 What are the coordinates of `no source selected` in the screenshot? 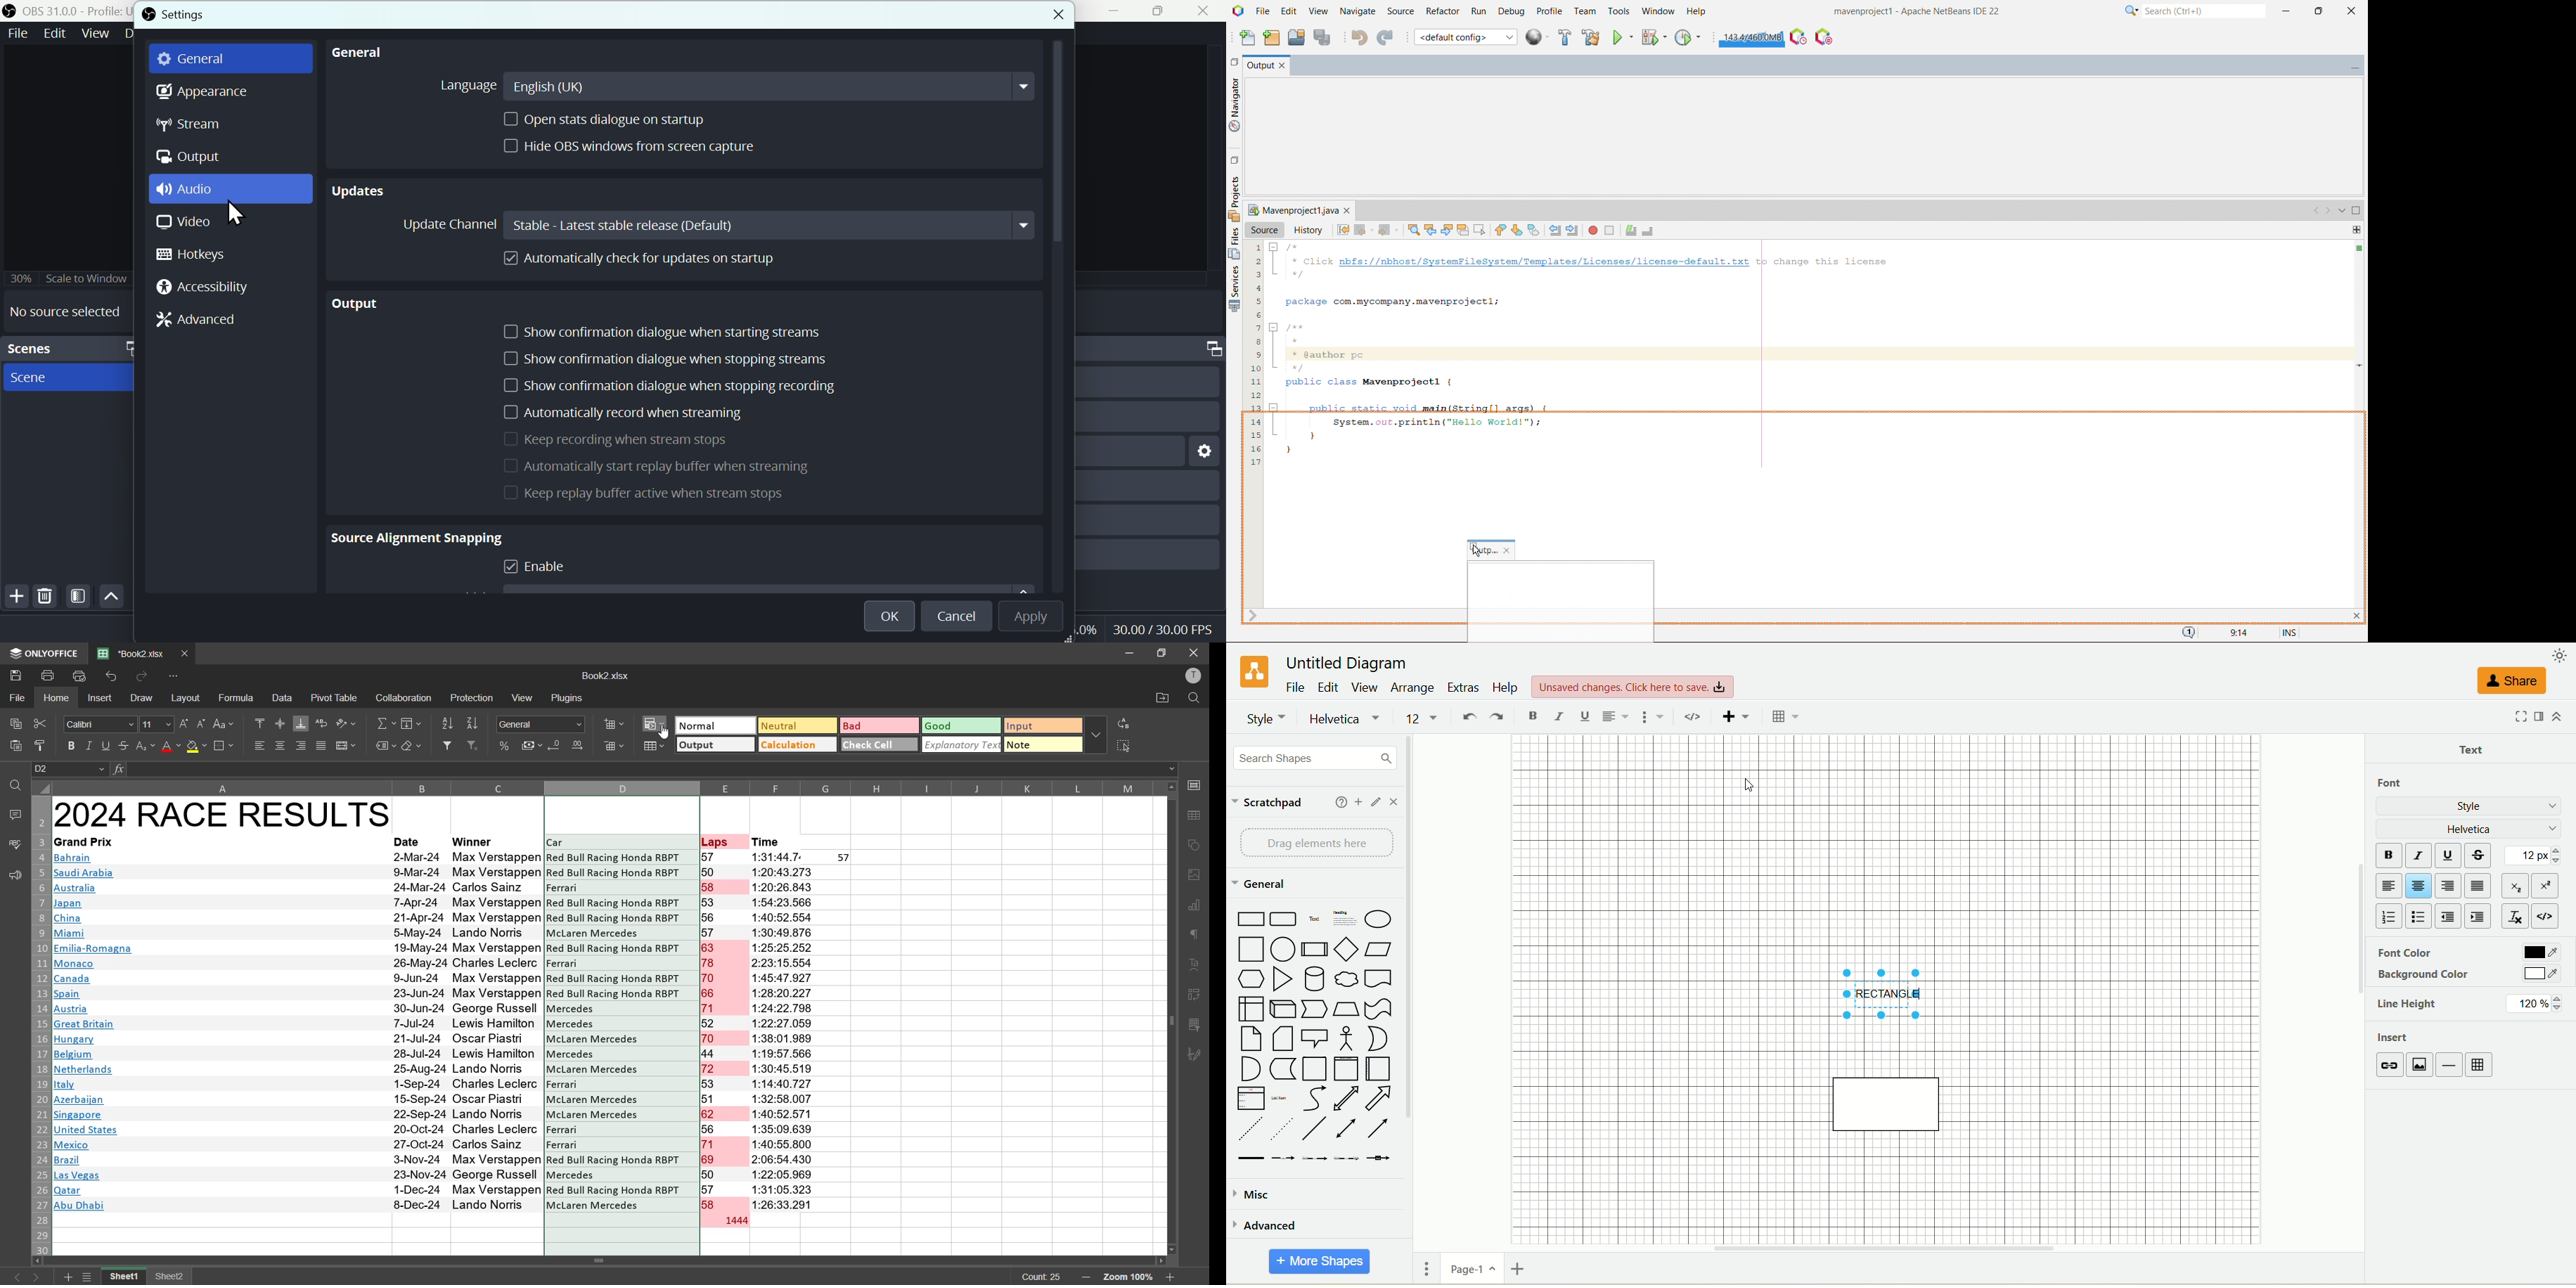 It's located at (61, 312).